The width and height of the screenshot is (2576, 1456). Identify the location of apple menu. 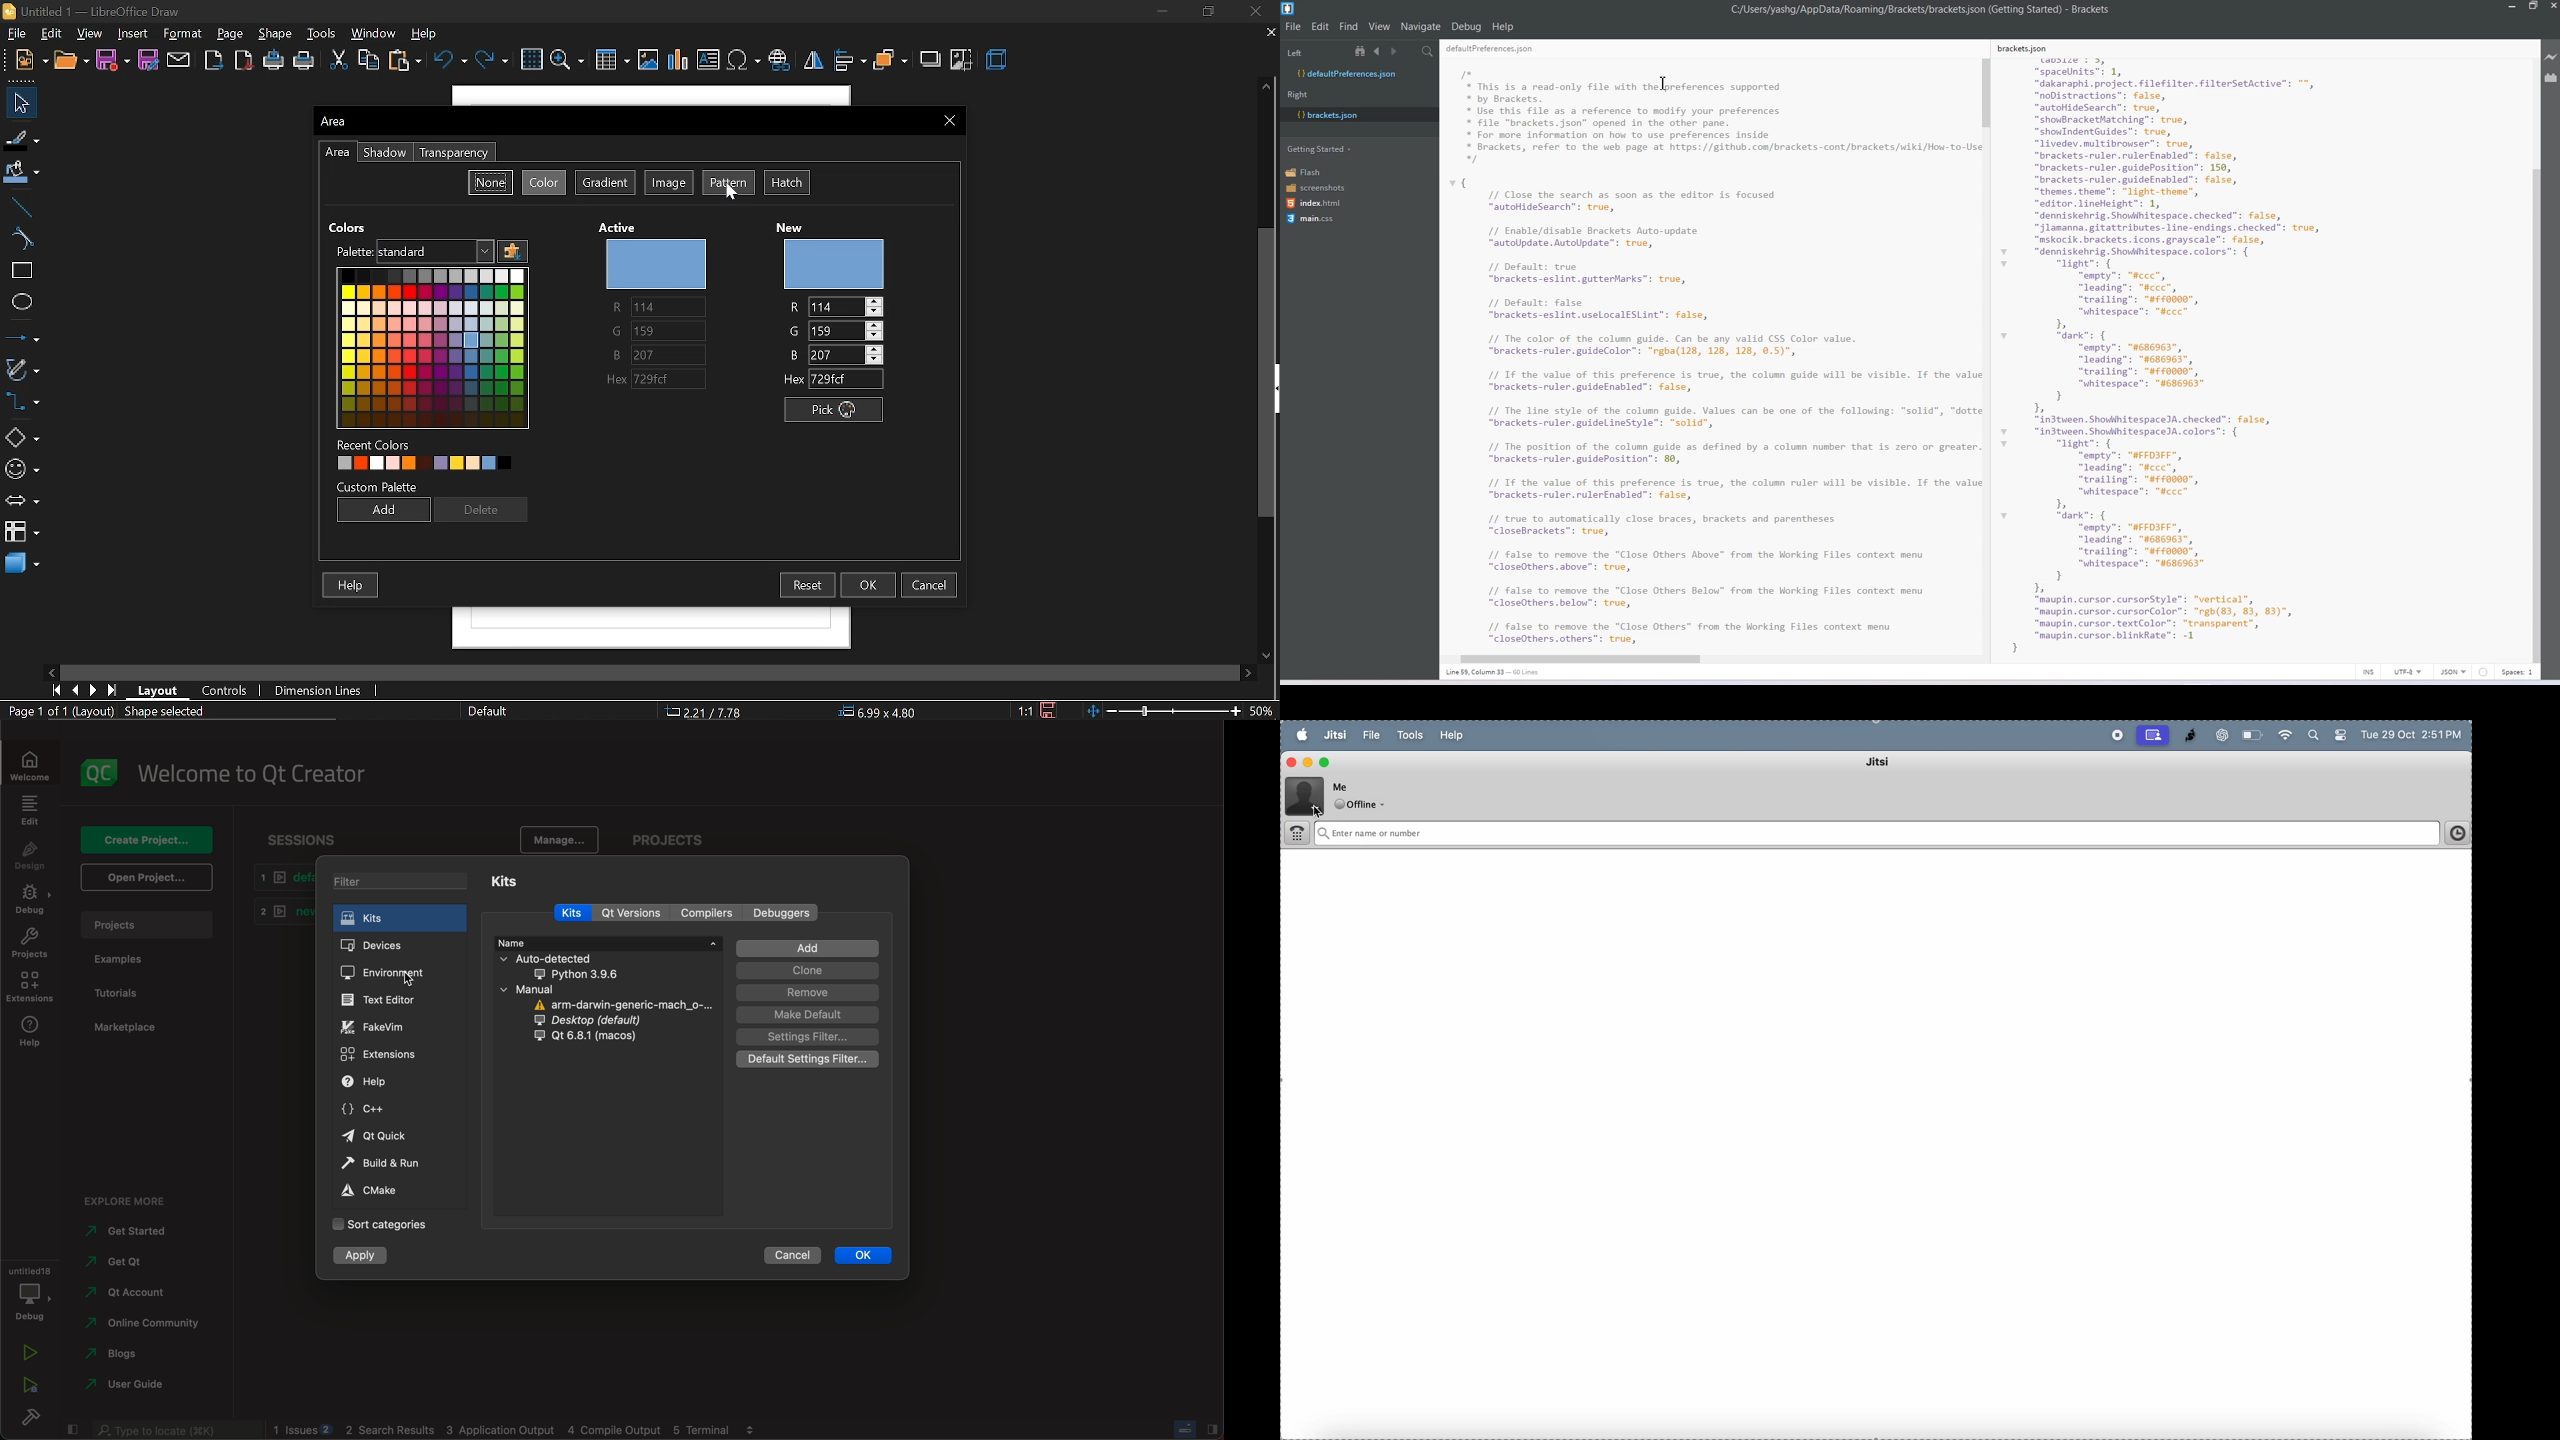
(1302, 734).